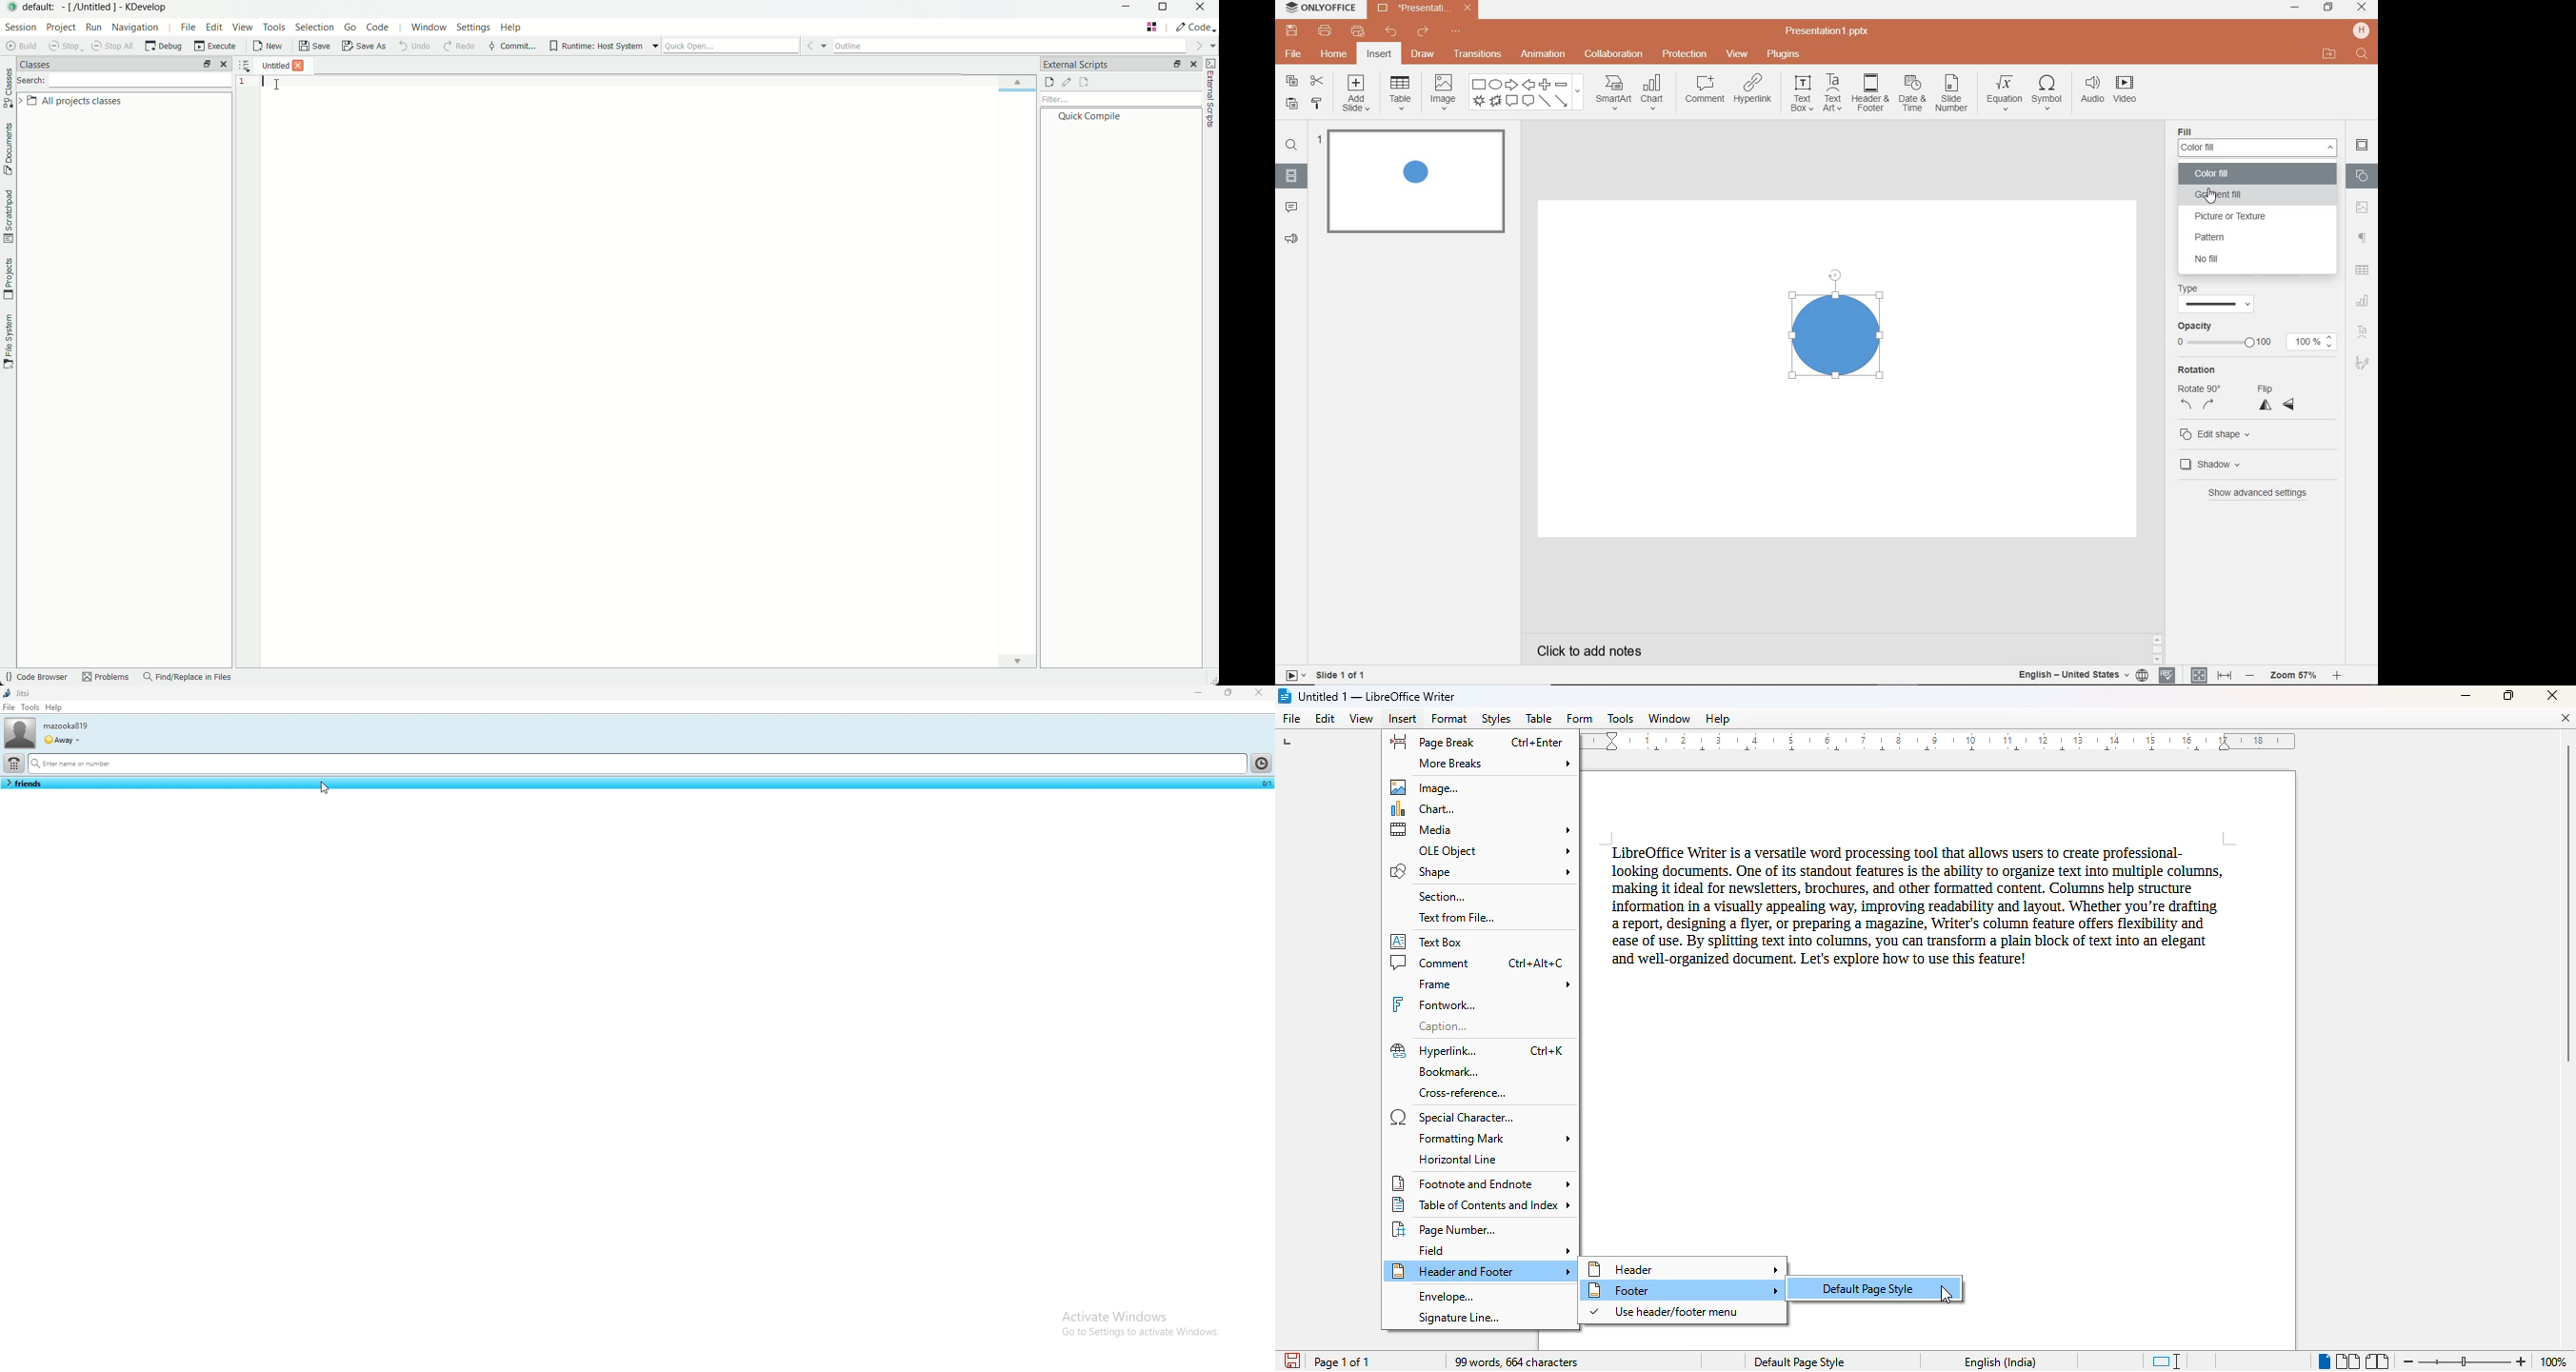  What do you see at coordinates (1316, 105) in the screenshot?
I see `copy style` at bounding box center [1316, 105].